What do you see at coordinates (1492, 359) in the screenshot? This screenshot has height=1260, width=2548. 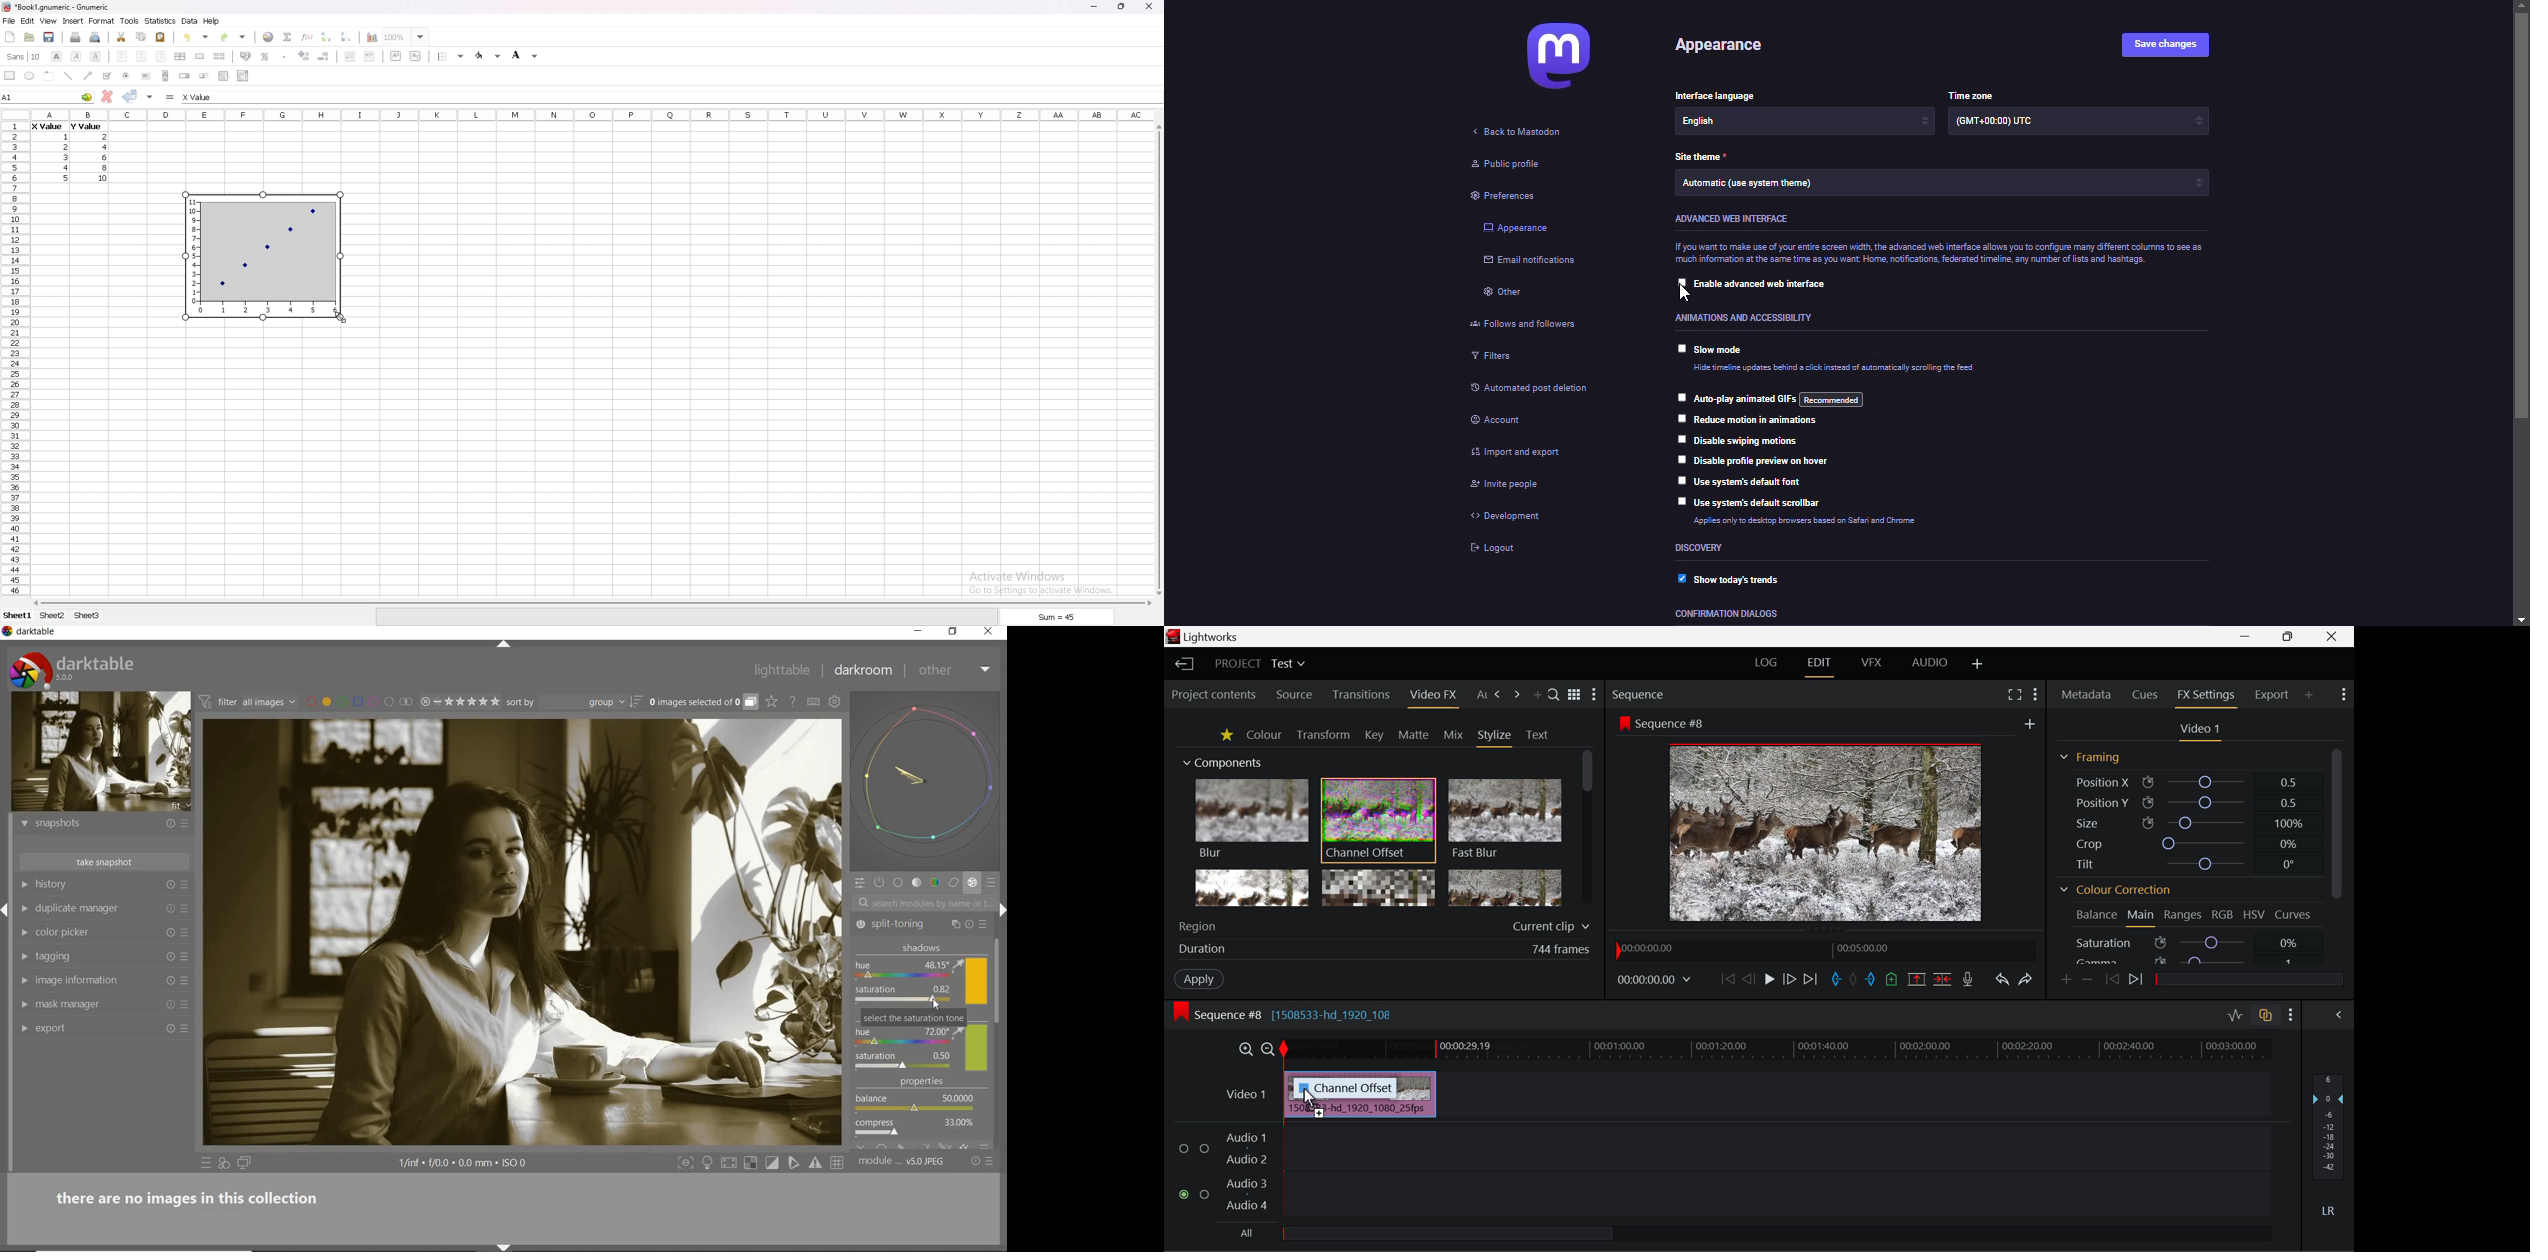 I see `filters` at bounding box center [1492, 359].